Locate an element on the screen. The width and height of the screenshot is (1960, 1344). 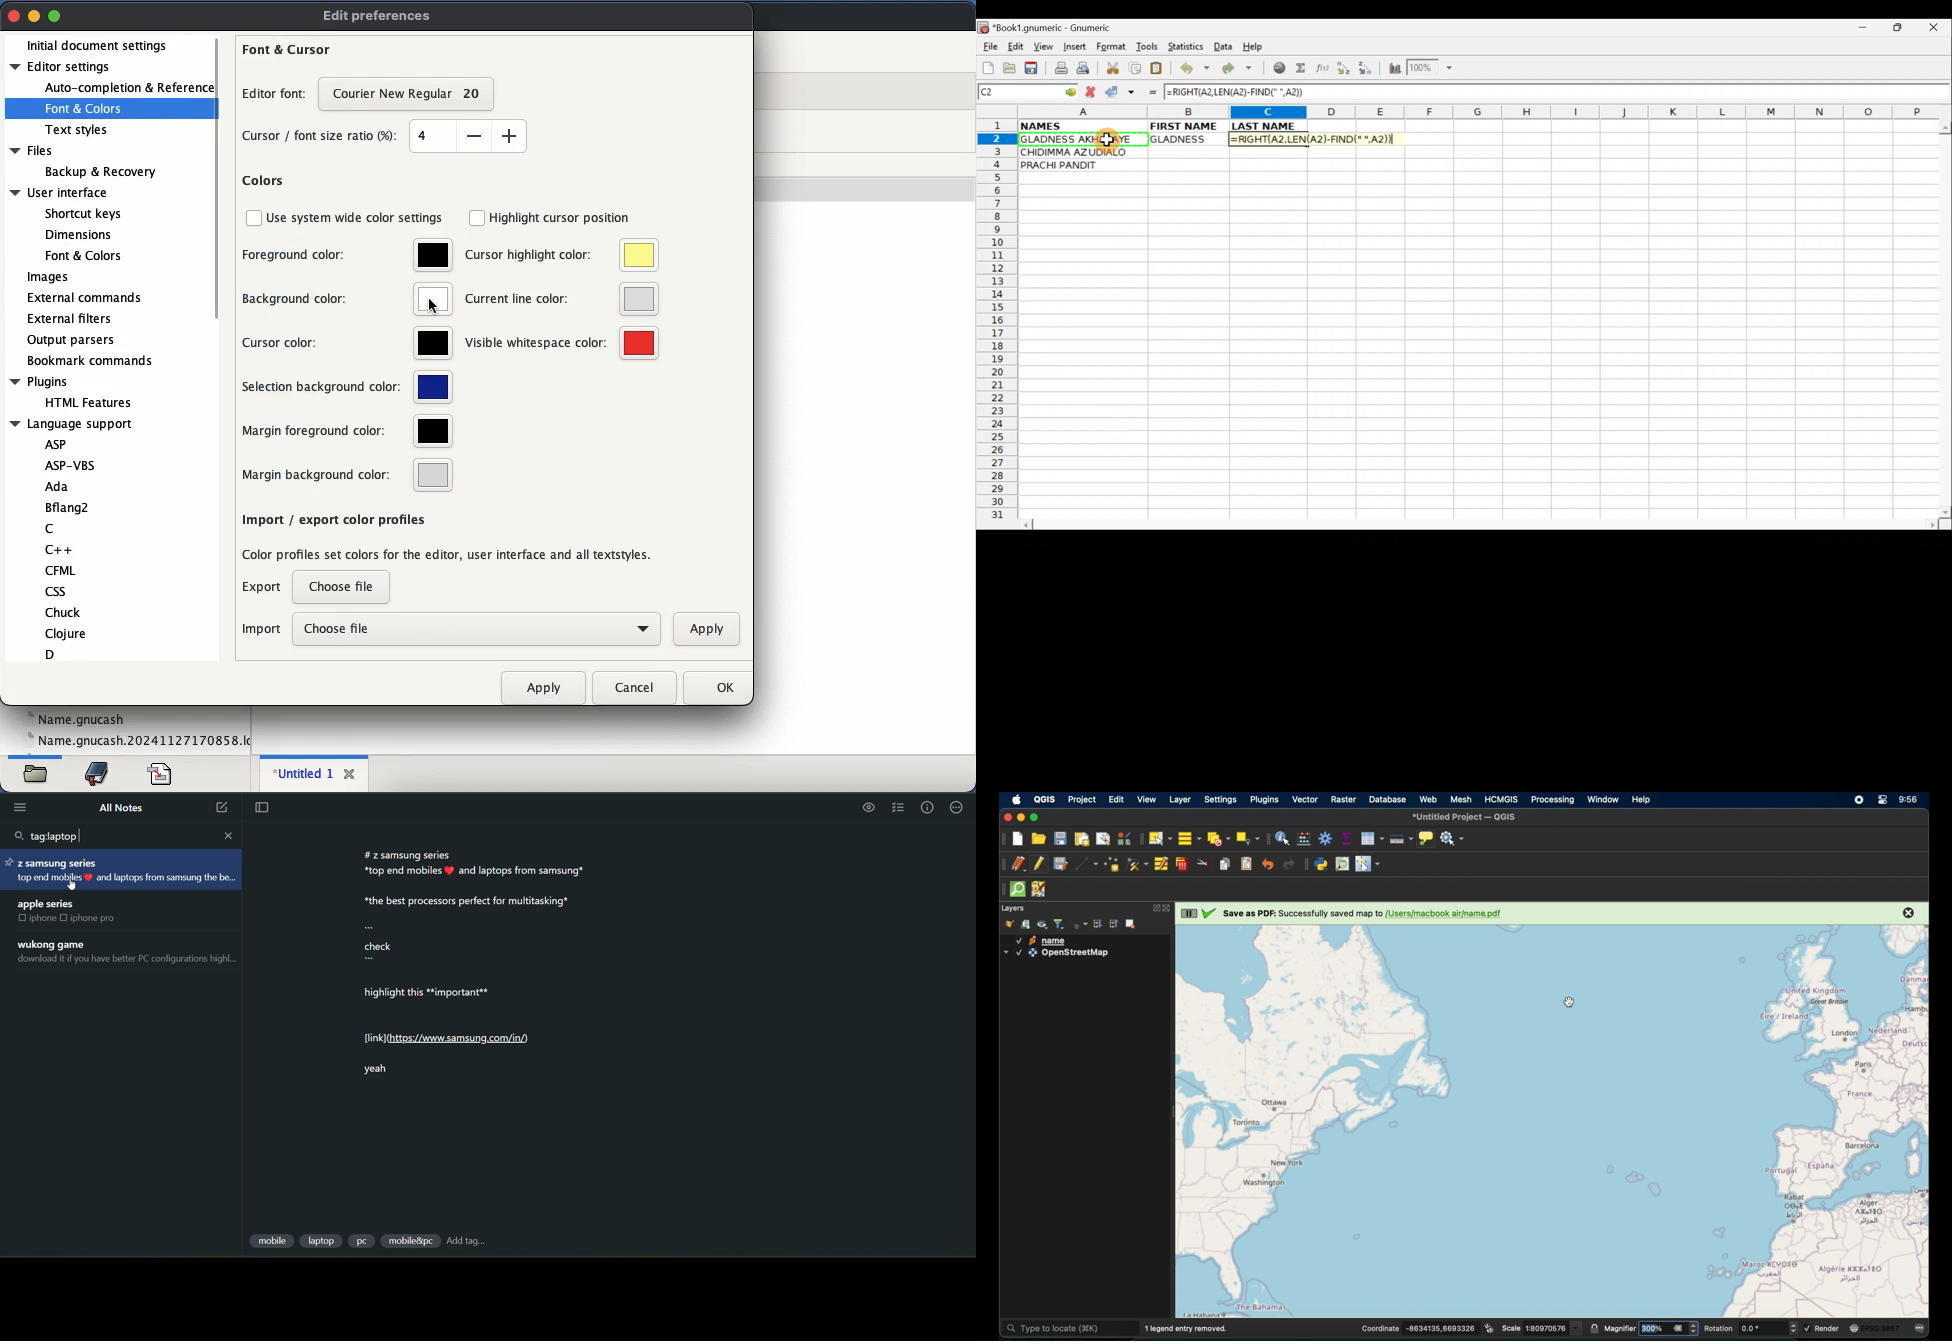
help is located at coordinates (1642, 800).